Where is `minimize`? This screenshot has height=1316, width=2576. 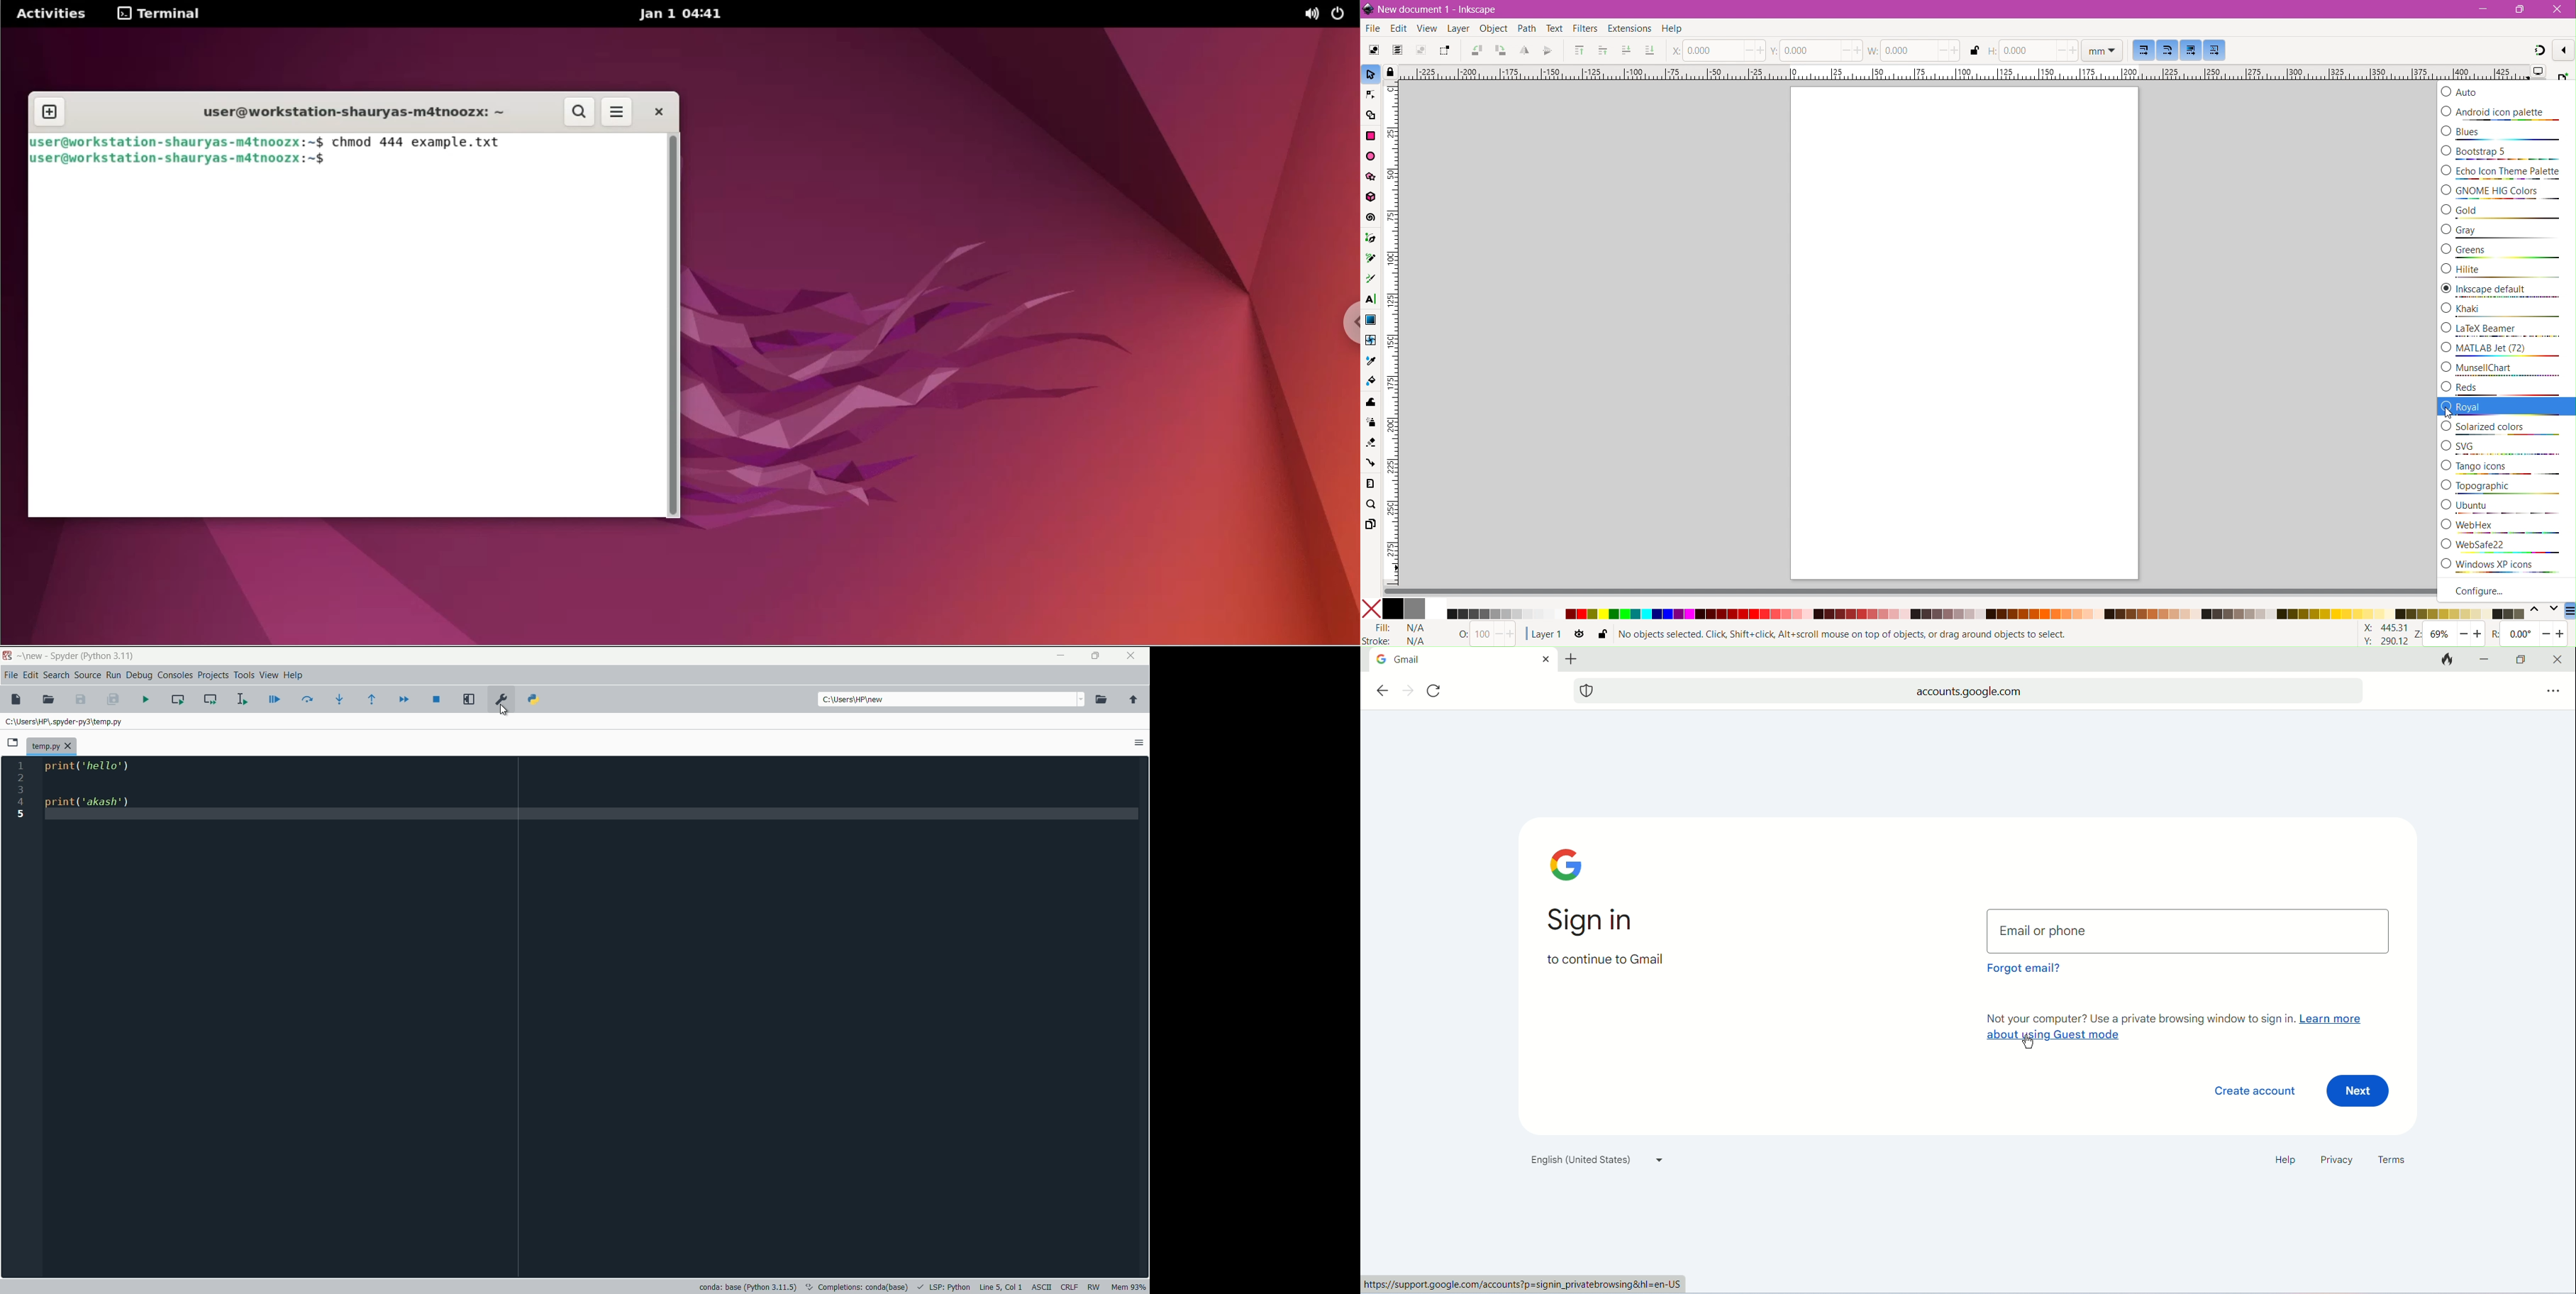
minimize is located at coordinates (1061, 657).